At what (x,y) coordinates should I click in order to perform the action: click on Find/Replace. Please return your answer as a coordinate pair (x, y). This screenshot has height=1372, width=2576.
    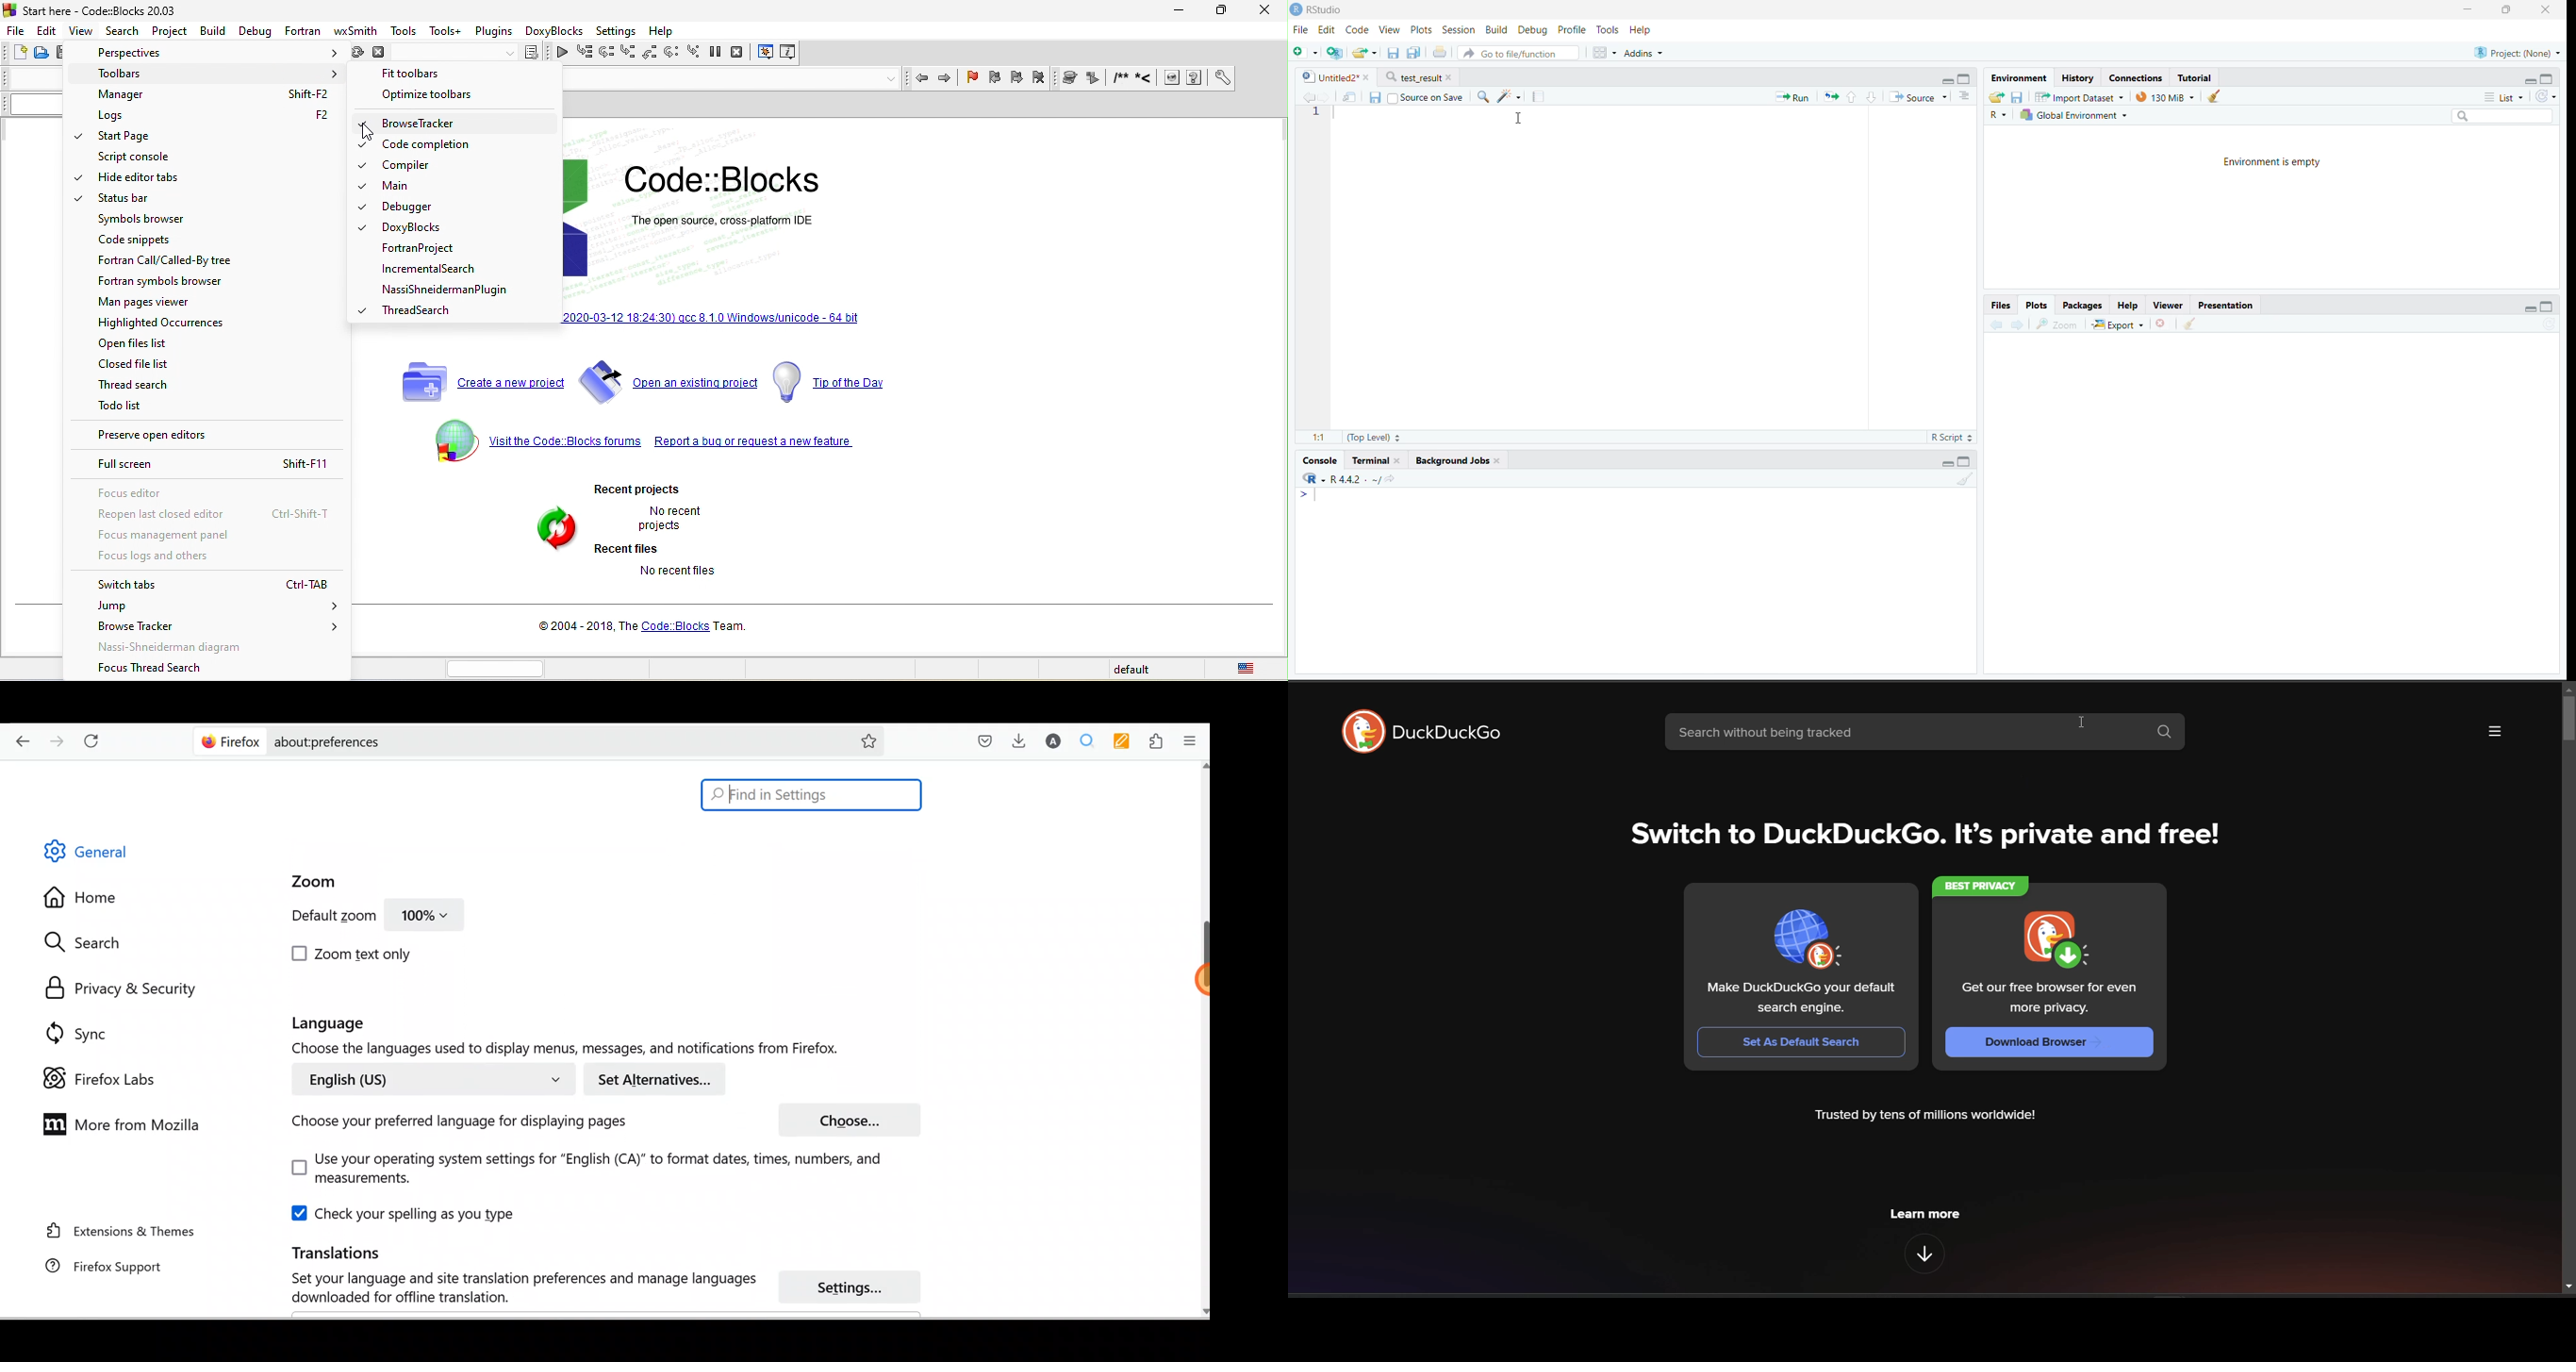
    Looking at the image, I should click on (1485, 94).